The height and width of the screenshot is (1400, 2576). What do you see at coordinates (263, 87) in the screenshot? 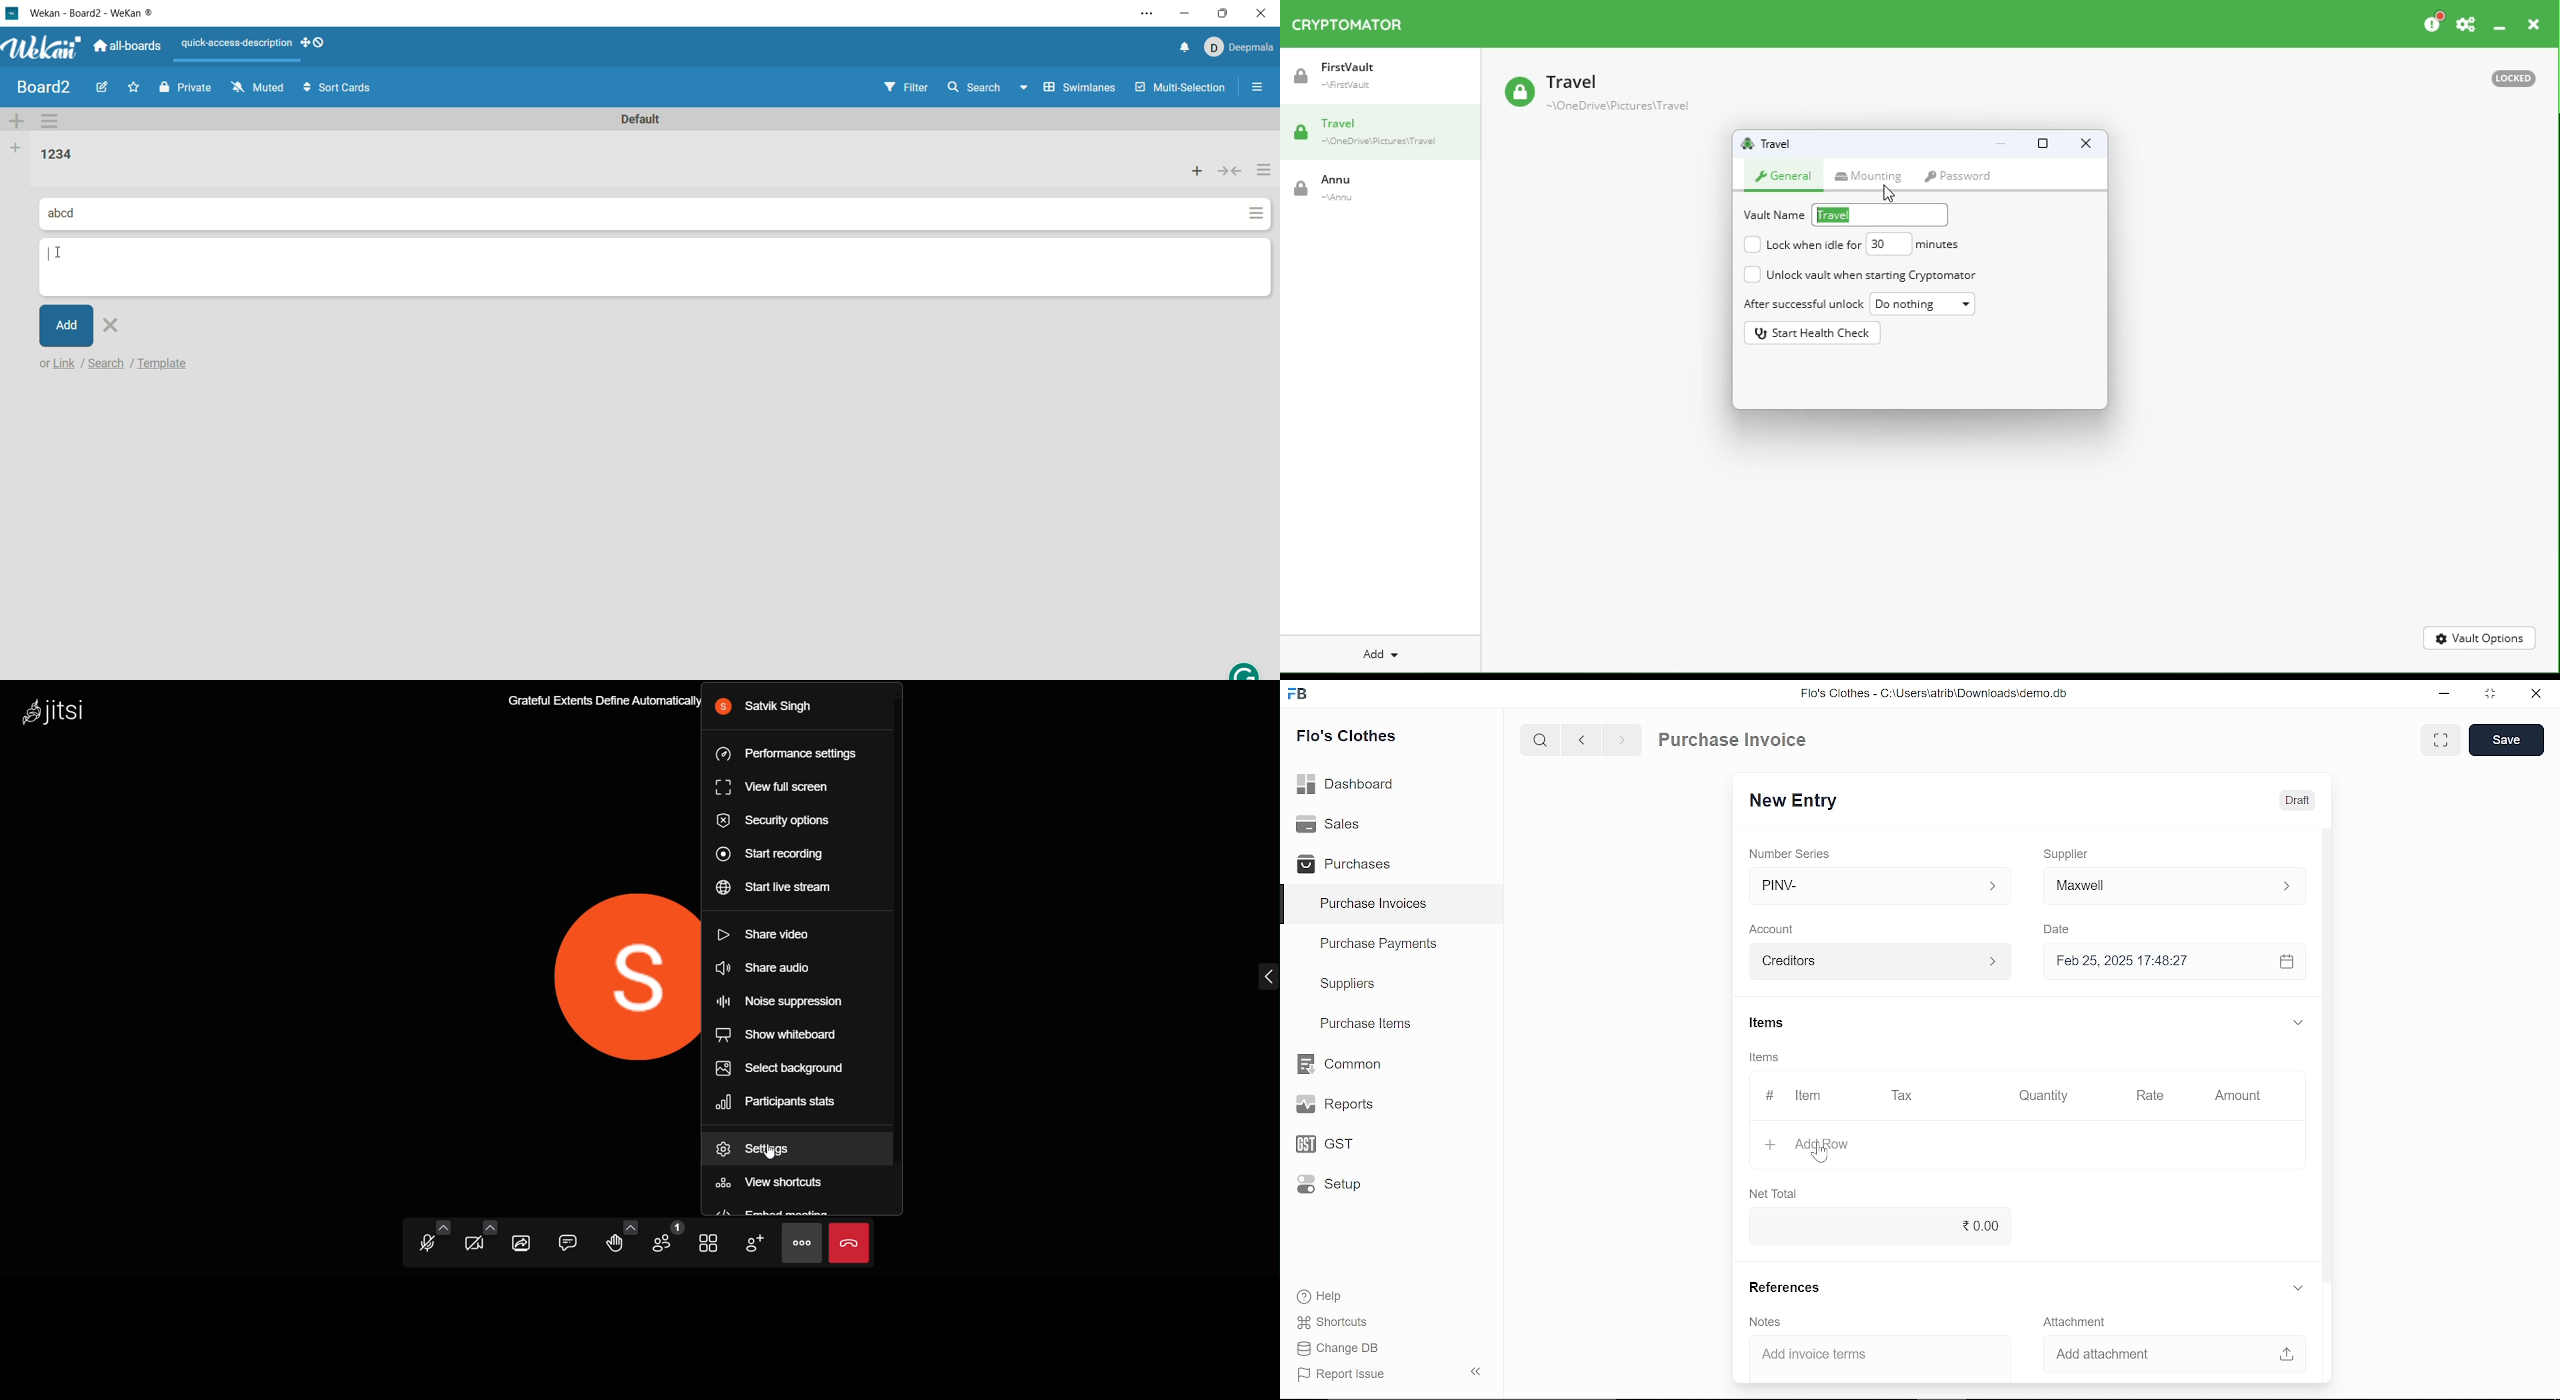
I see `muted` at bounding box center [263, 87].